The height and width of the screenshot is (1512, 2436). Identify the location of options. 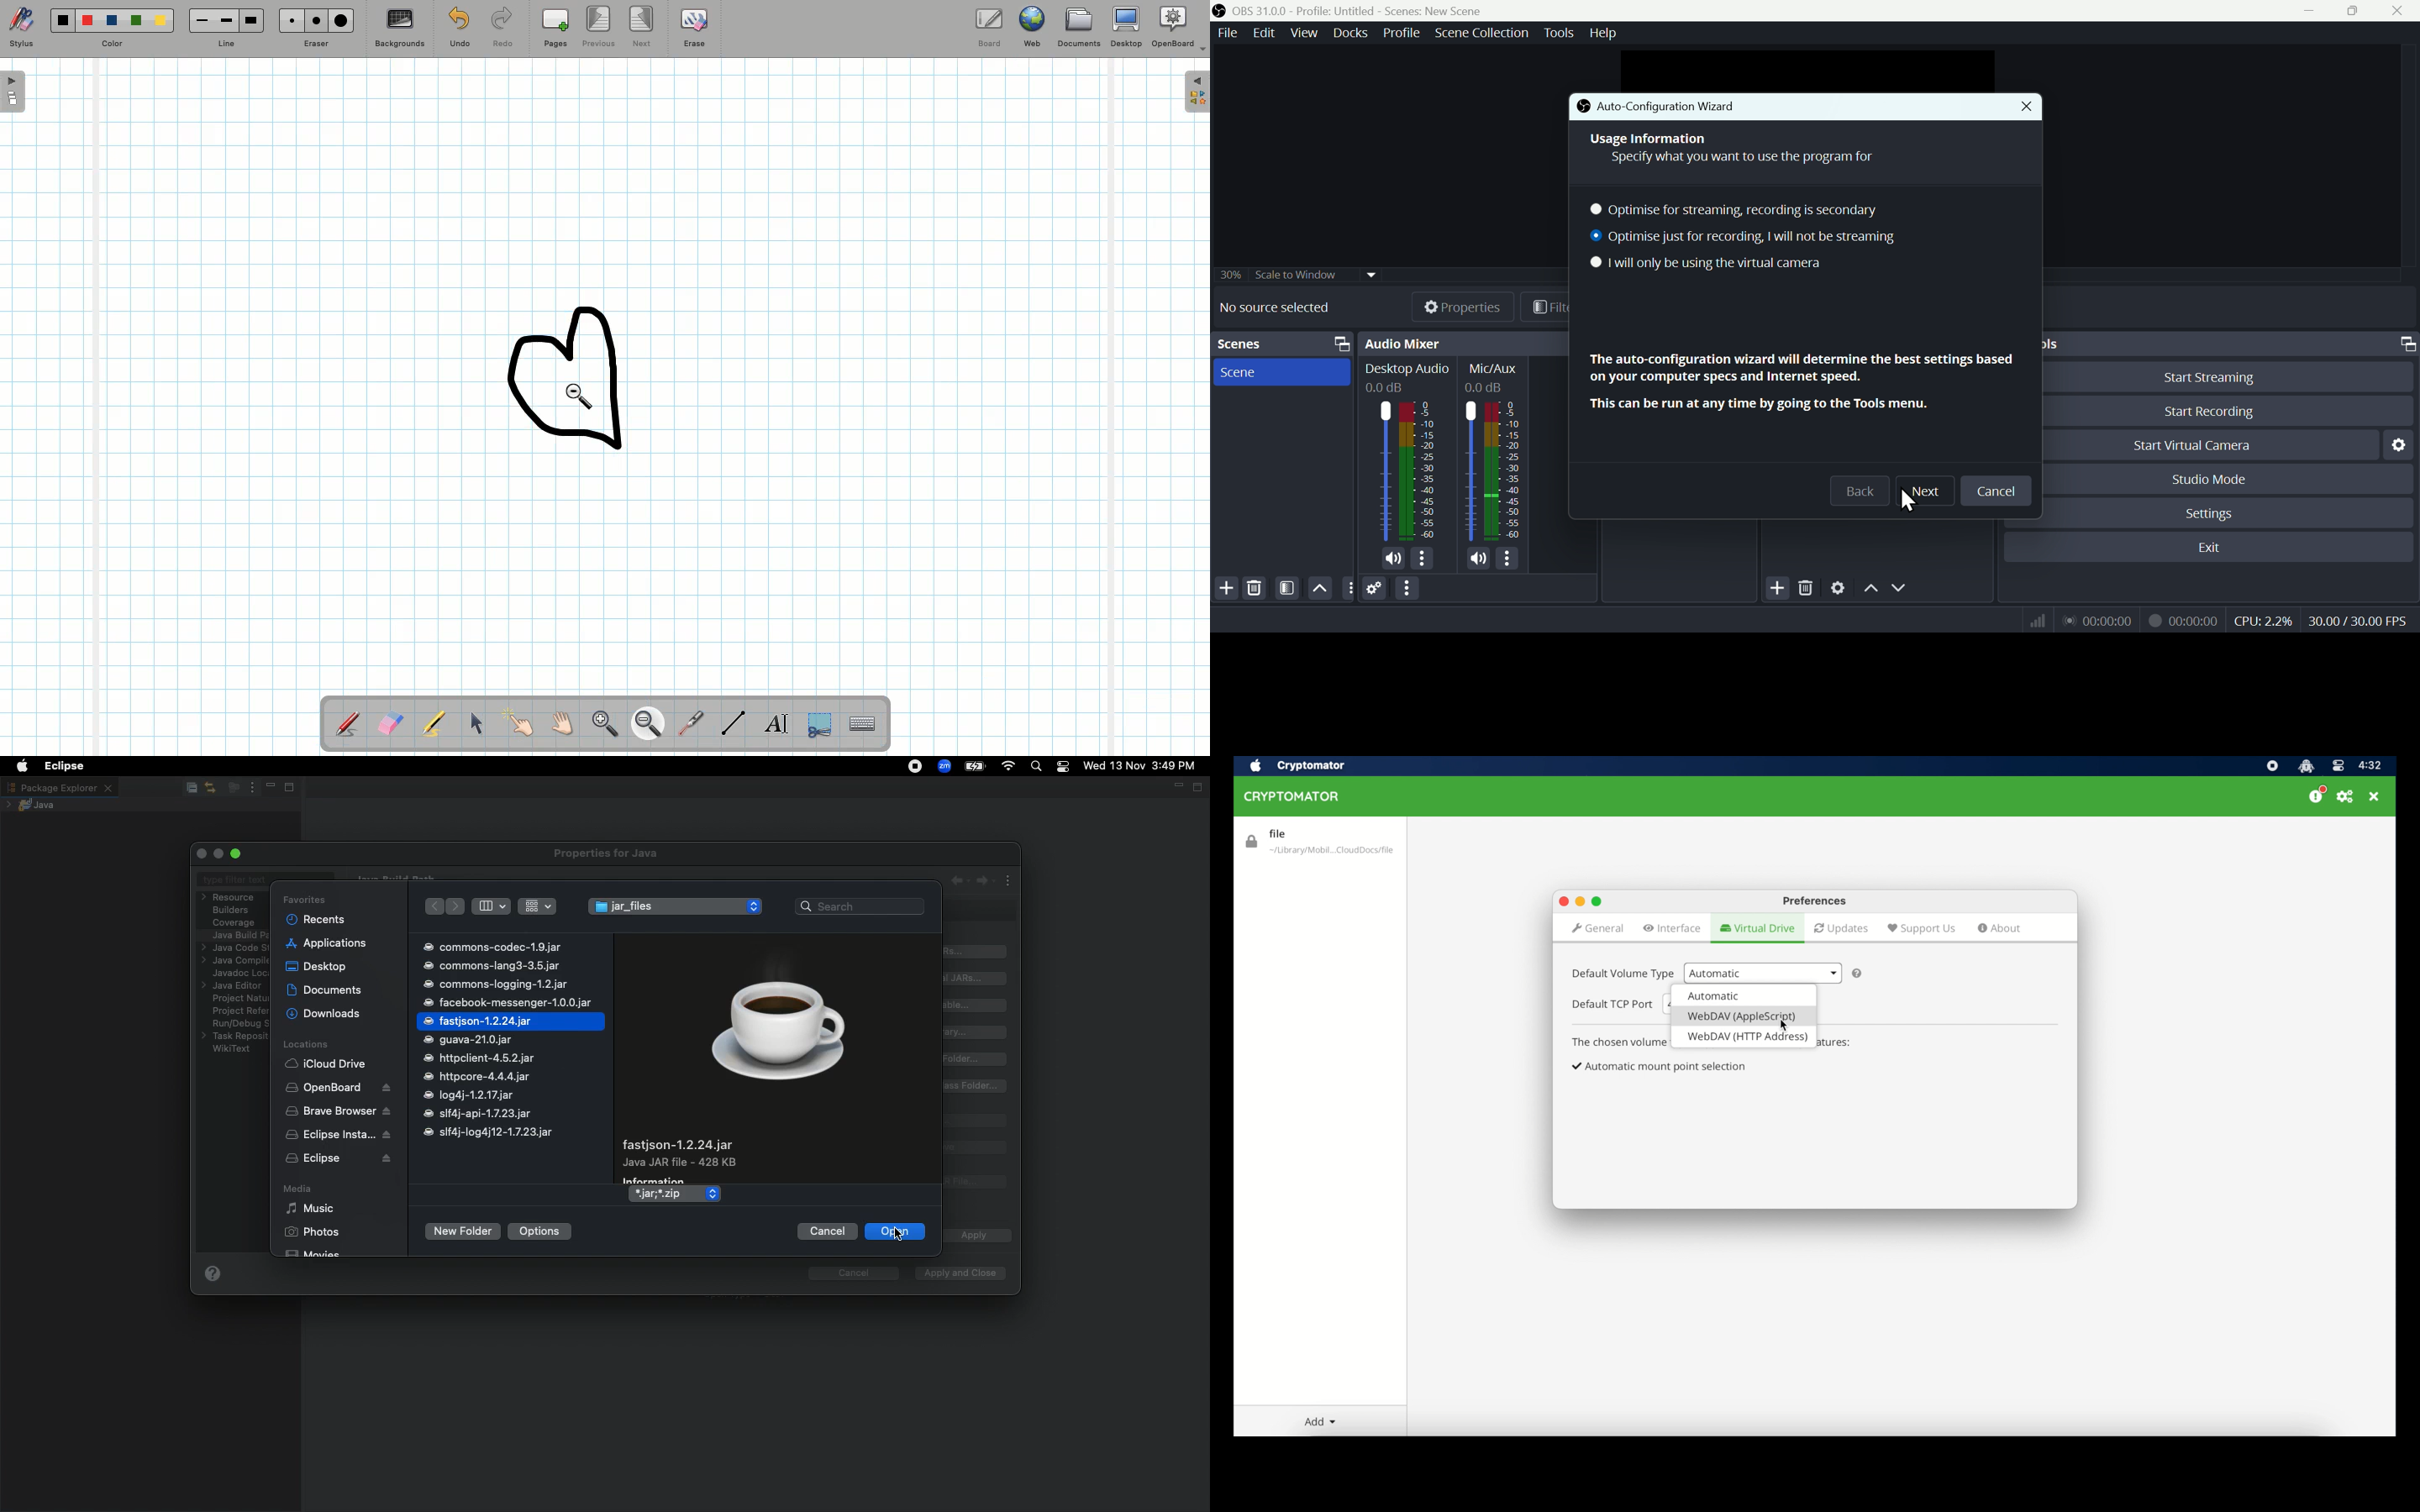
(1347, 587).